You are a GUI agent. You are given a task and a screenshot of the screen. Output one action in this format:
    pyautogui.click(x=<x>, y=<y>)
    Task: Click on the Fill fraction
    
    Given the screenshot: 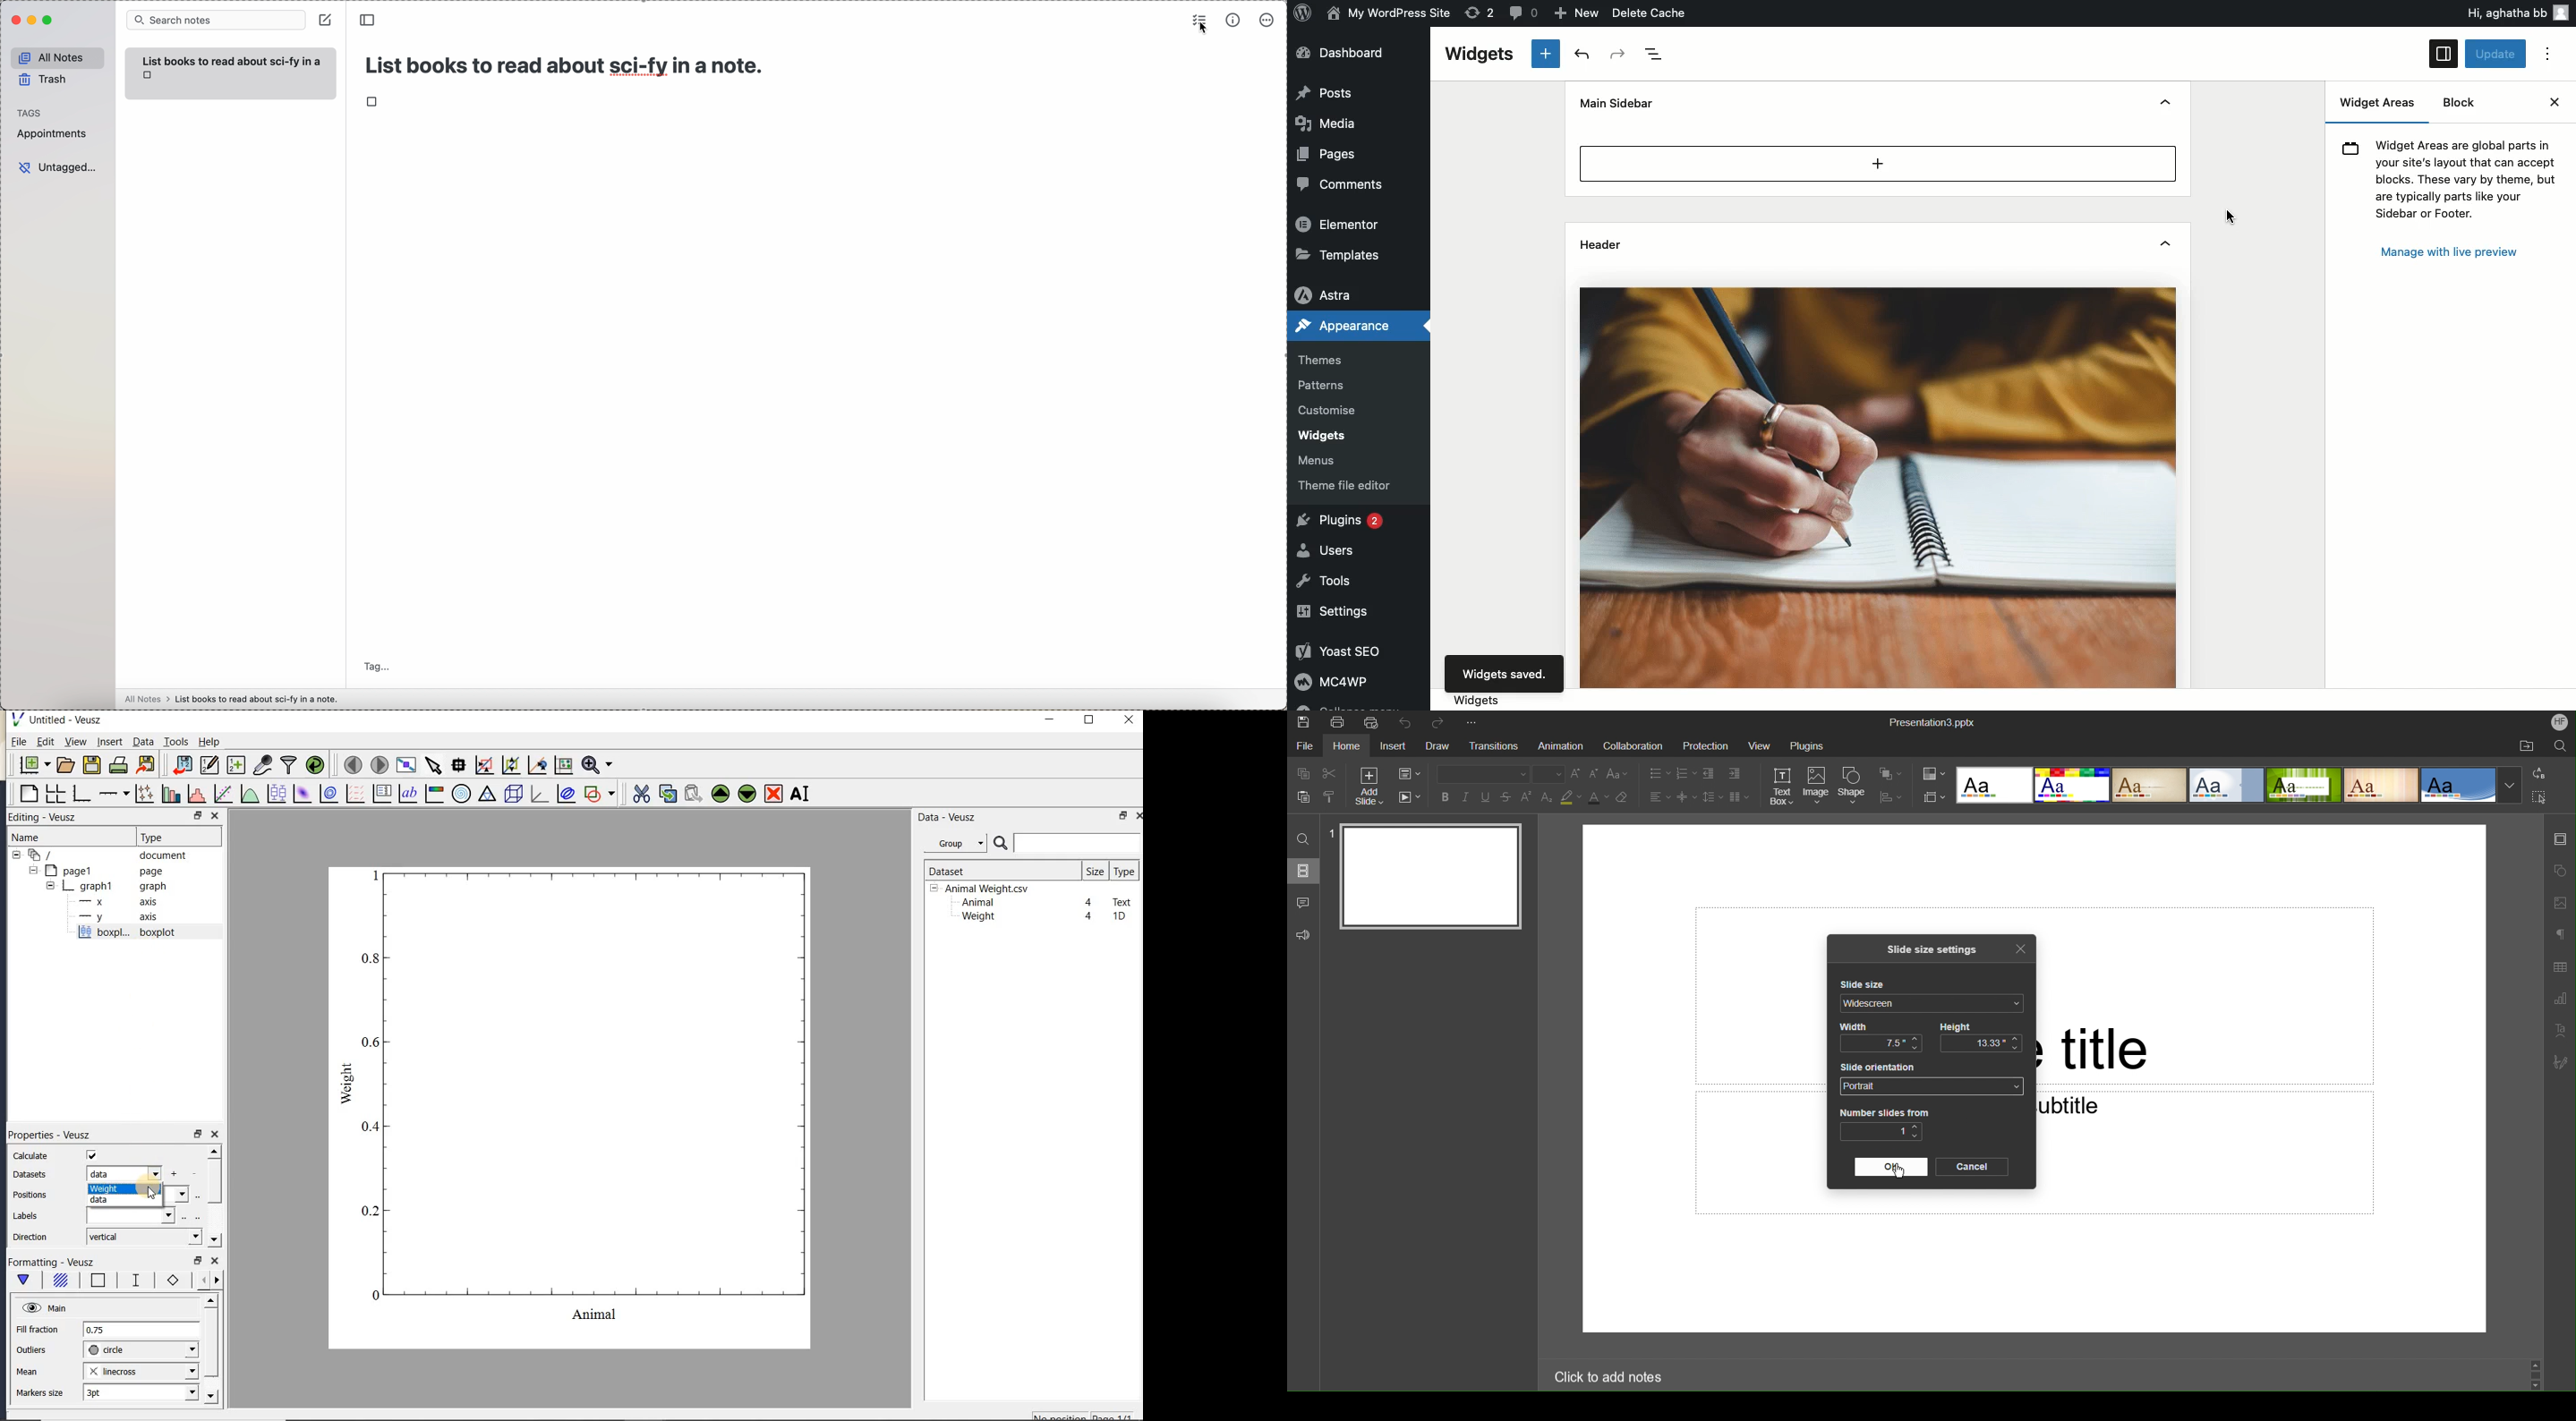 What is the action you would take?
    pyautogui.click(x=37, y=1330)
    